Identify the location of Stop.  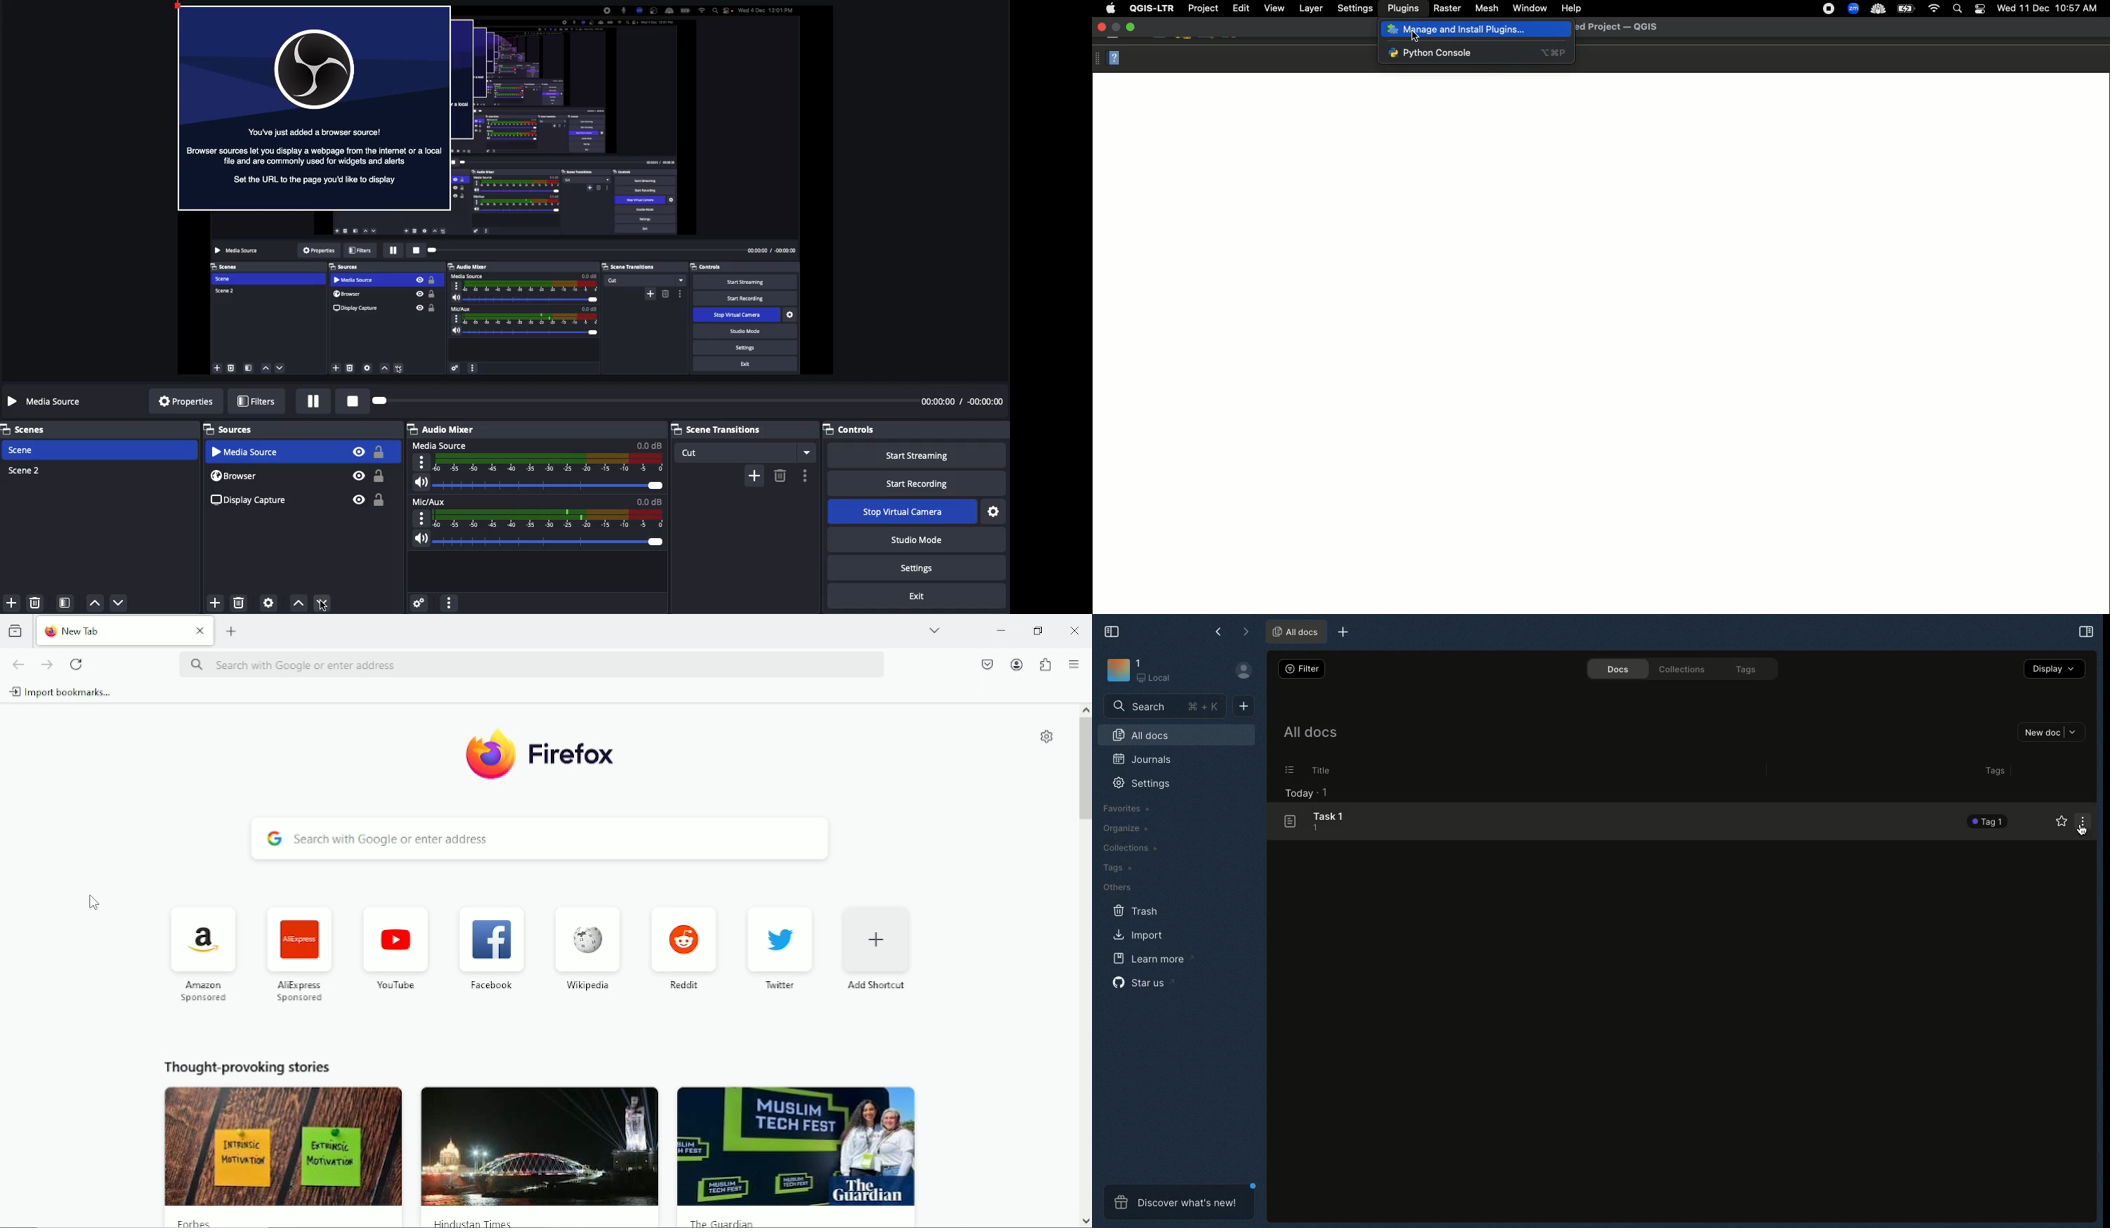
(350, 400).